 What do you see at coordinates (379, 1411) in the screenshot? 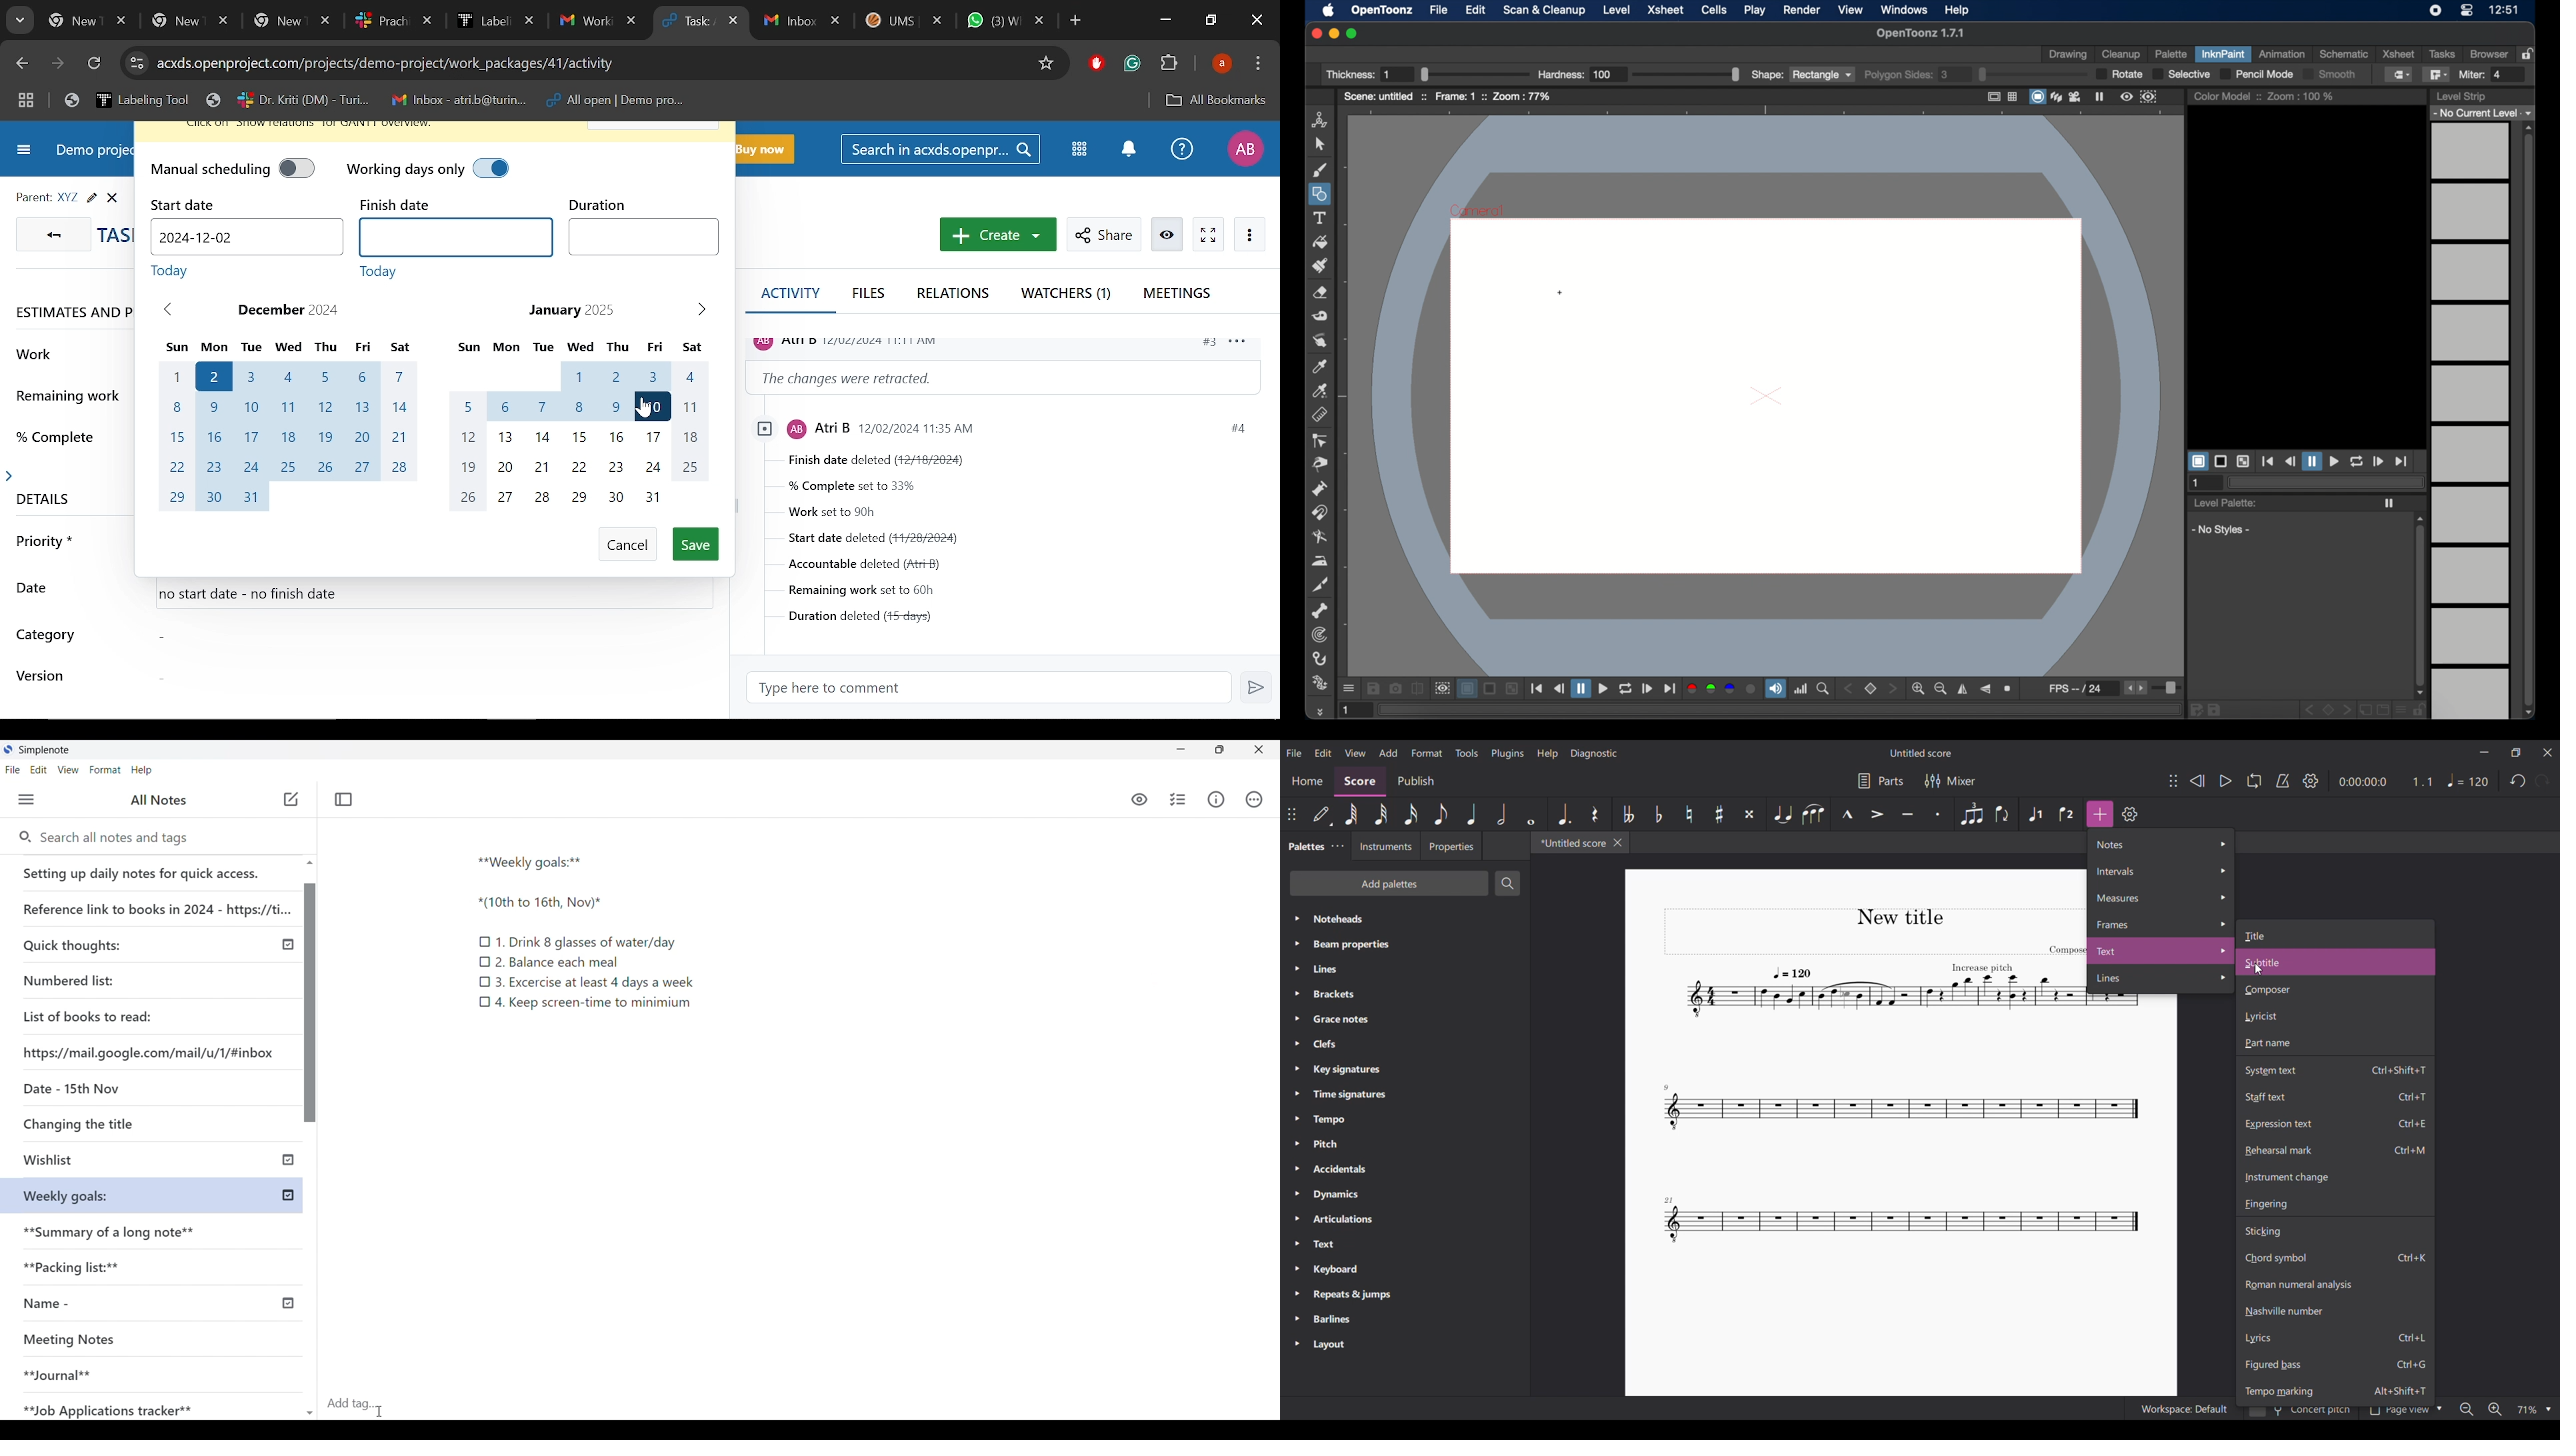
I see `Cursor` at bounding box center [379, 1411].